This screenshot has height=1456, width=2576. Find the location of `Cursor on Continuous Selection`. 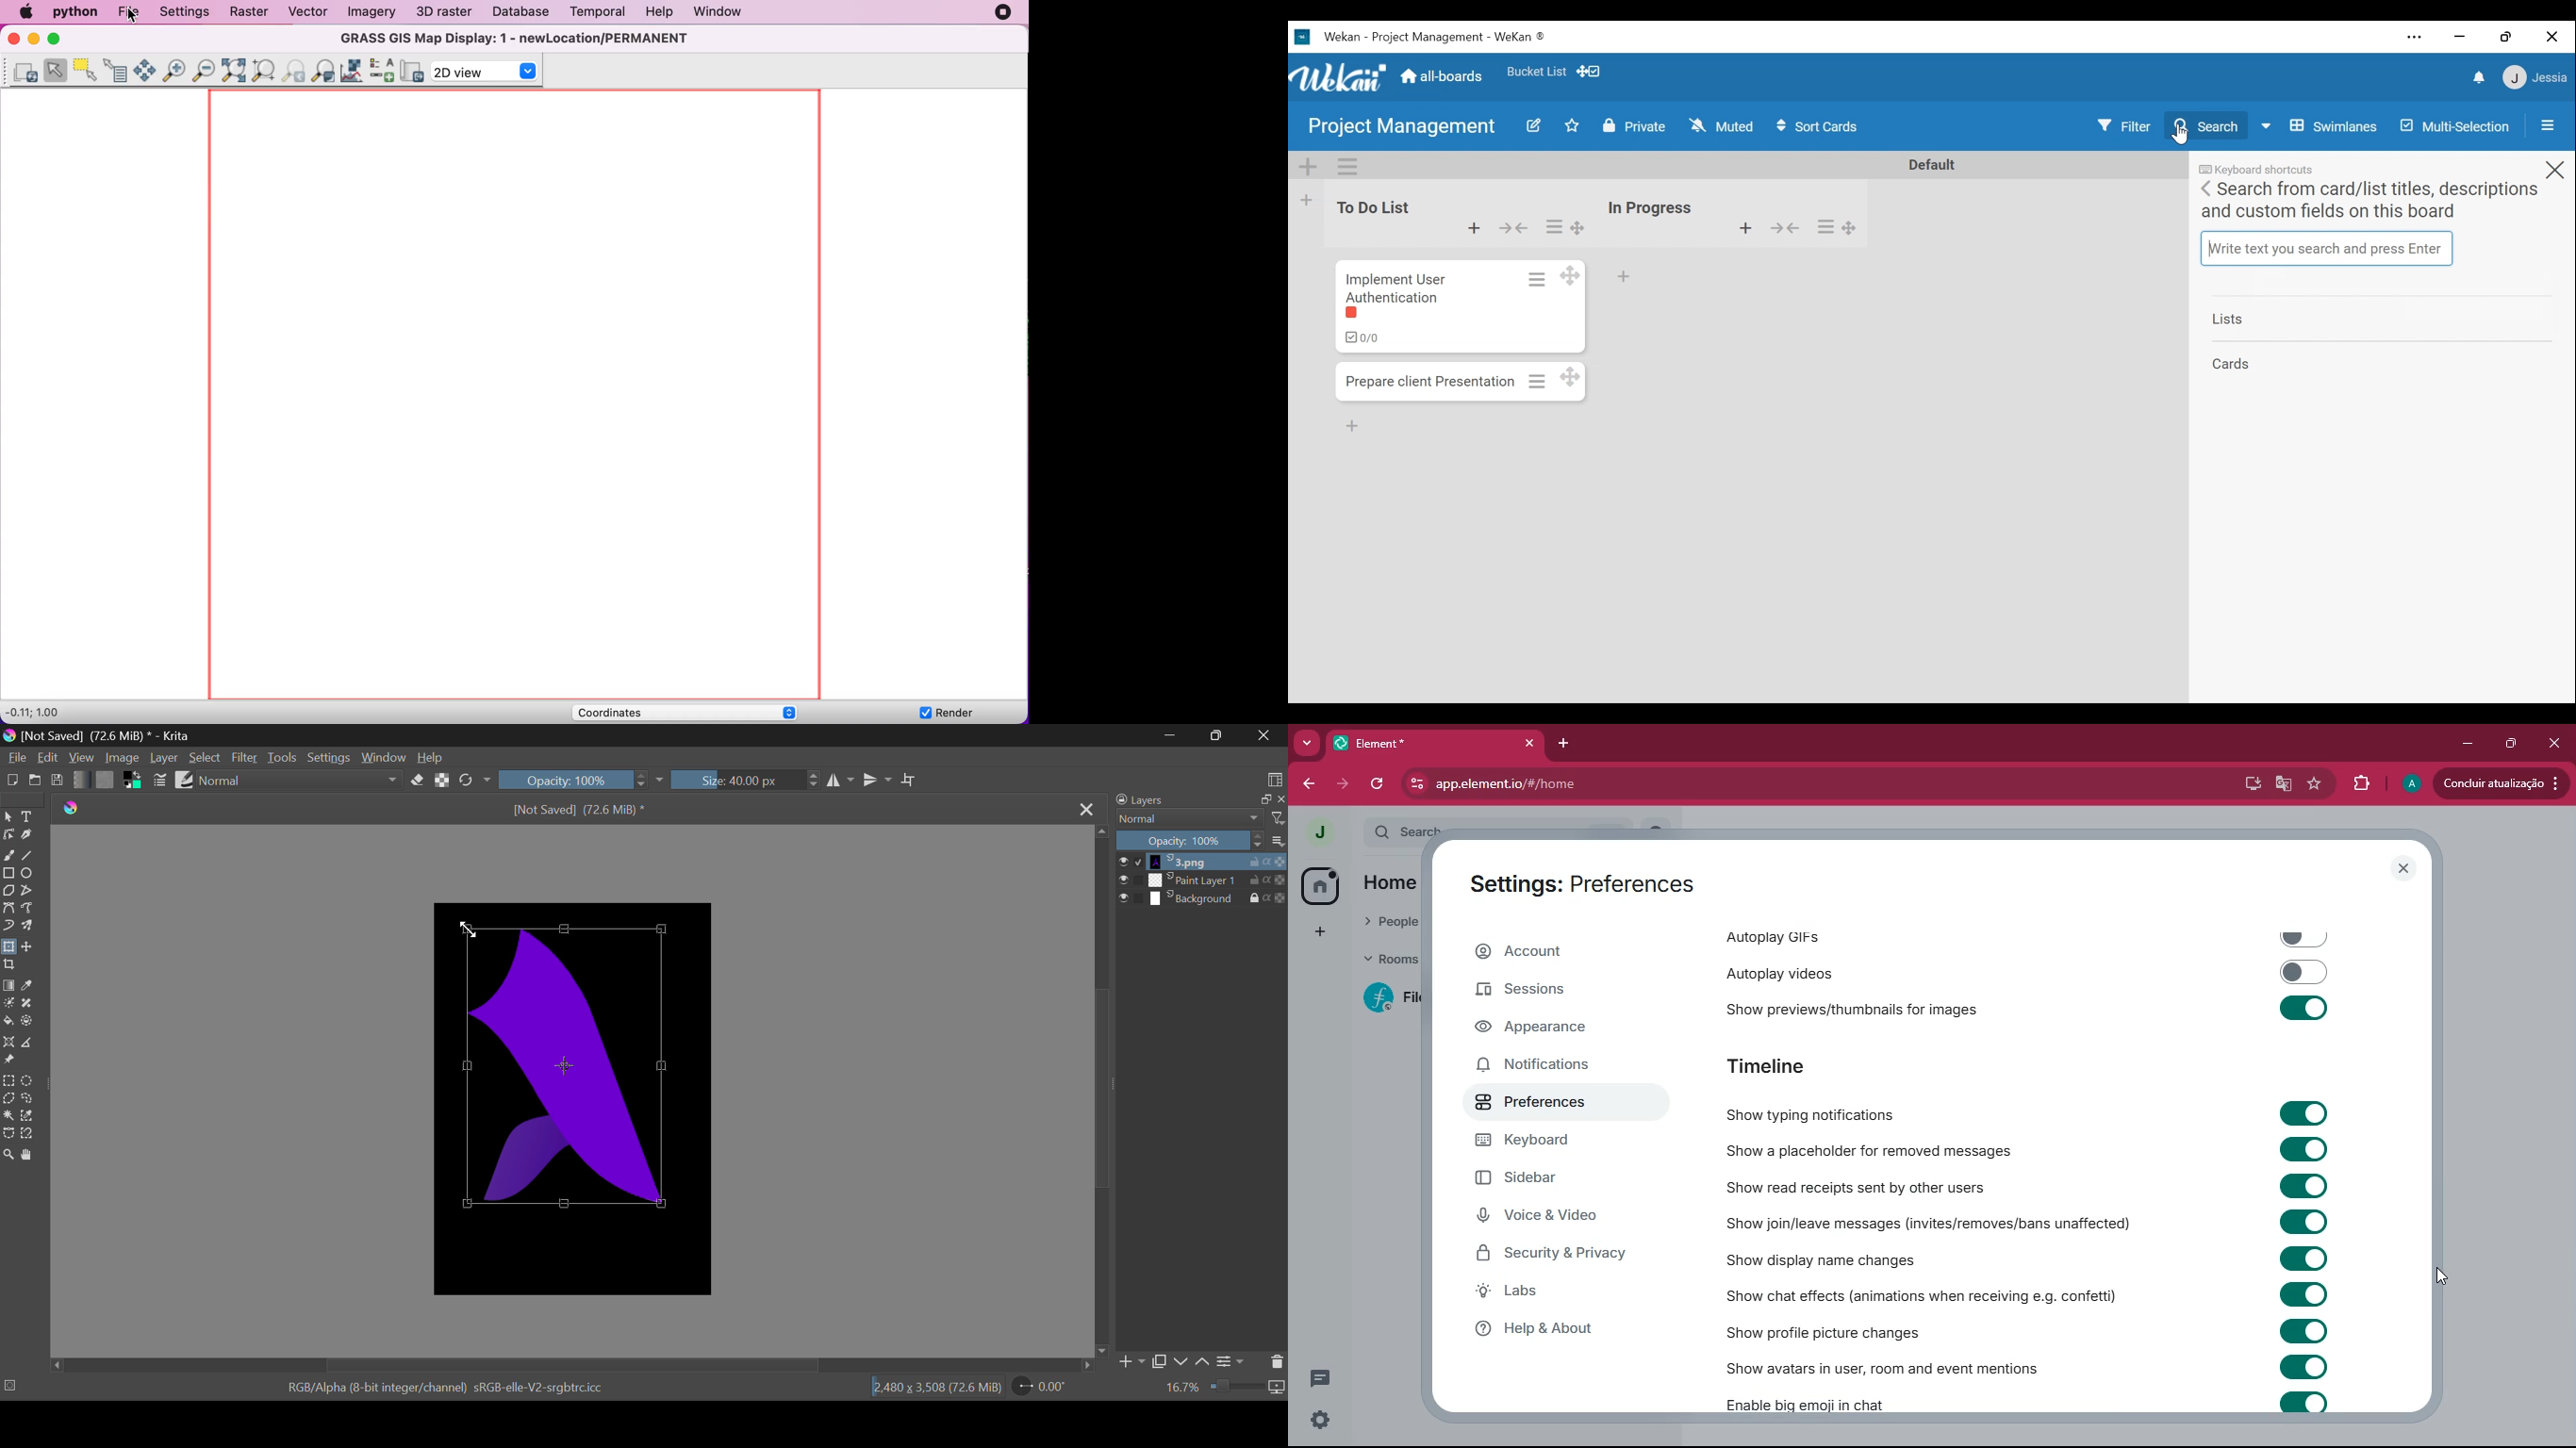

Cursor on Continuous Selection is located at coordinates (9, 1116).